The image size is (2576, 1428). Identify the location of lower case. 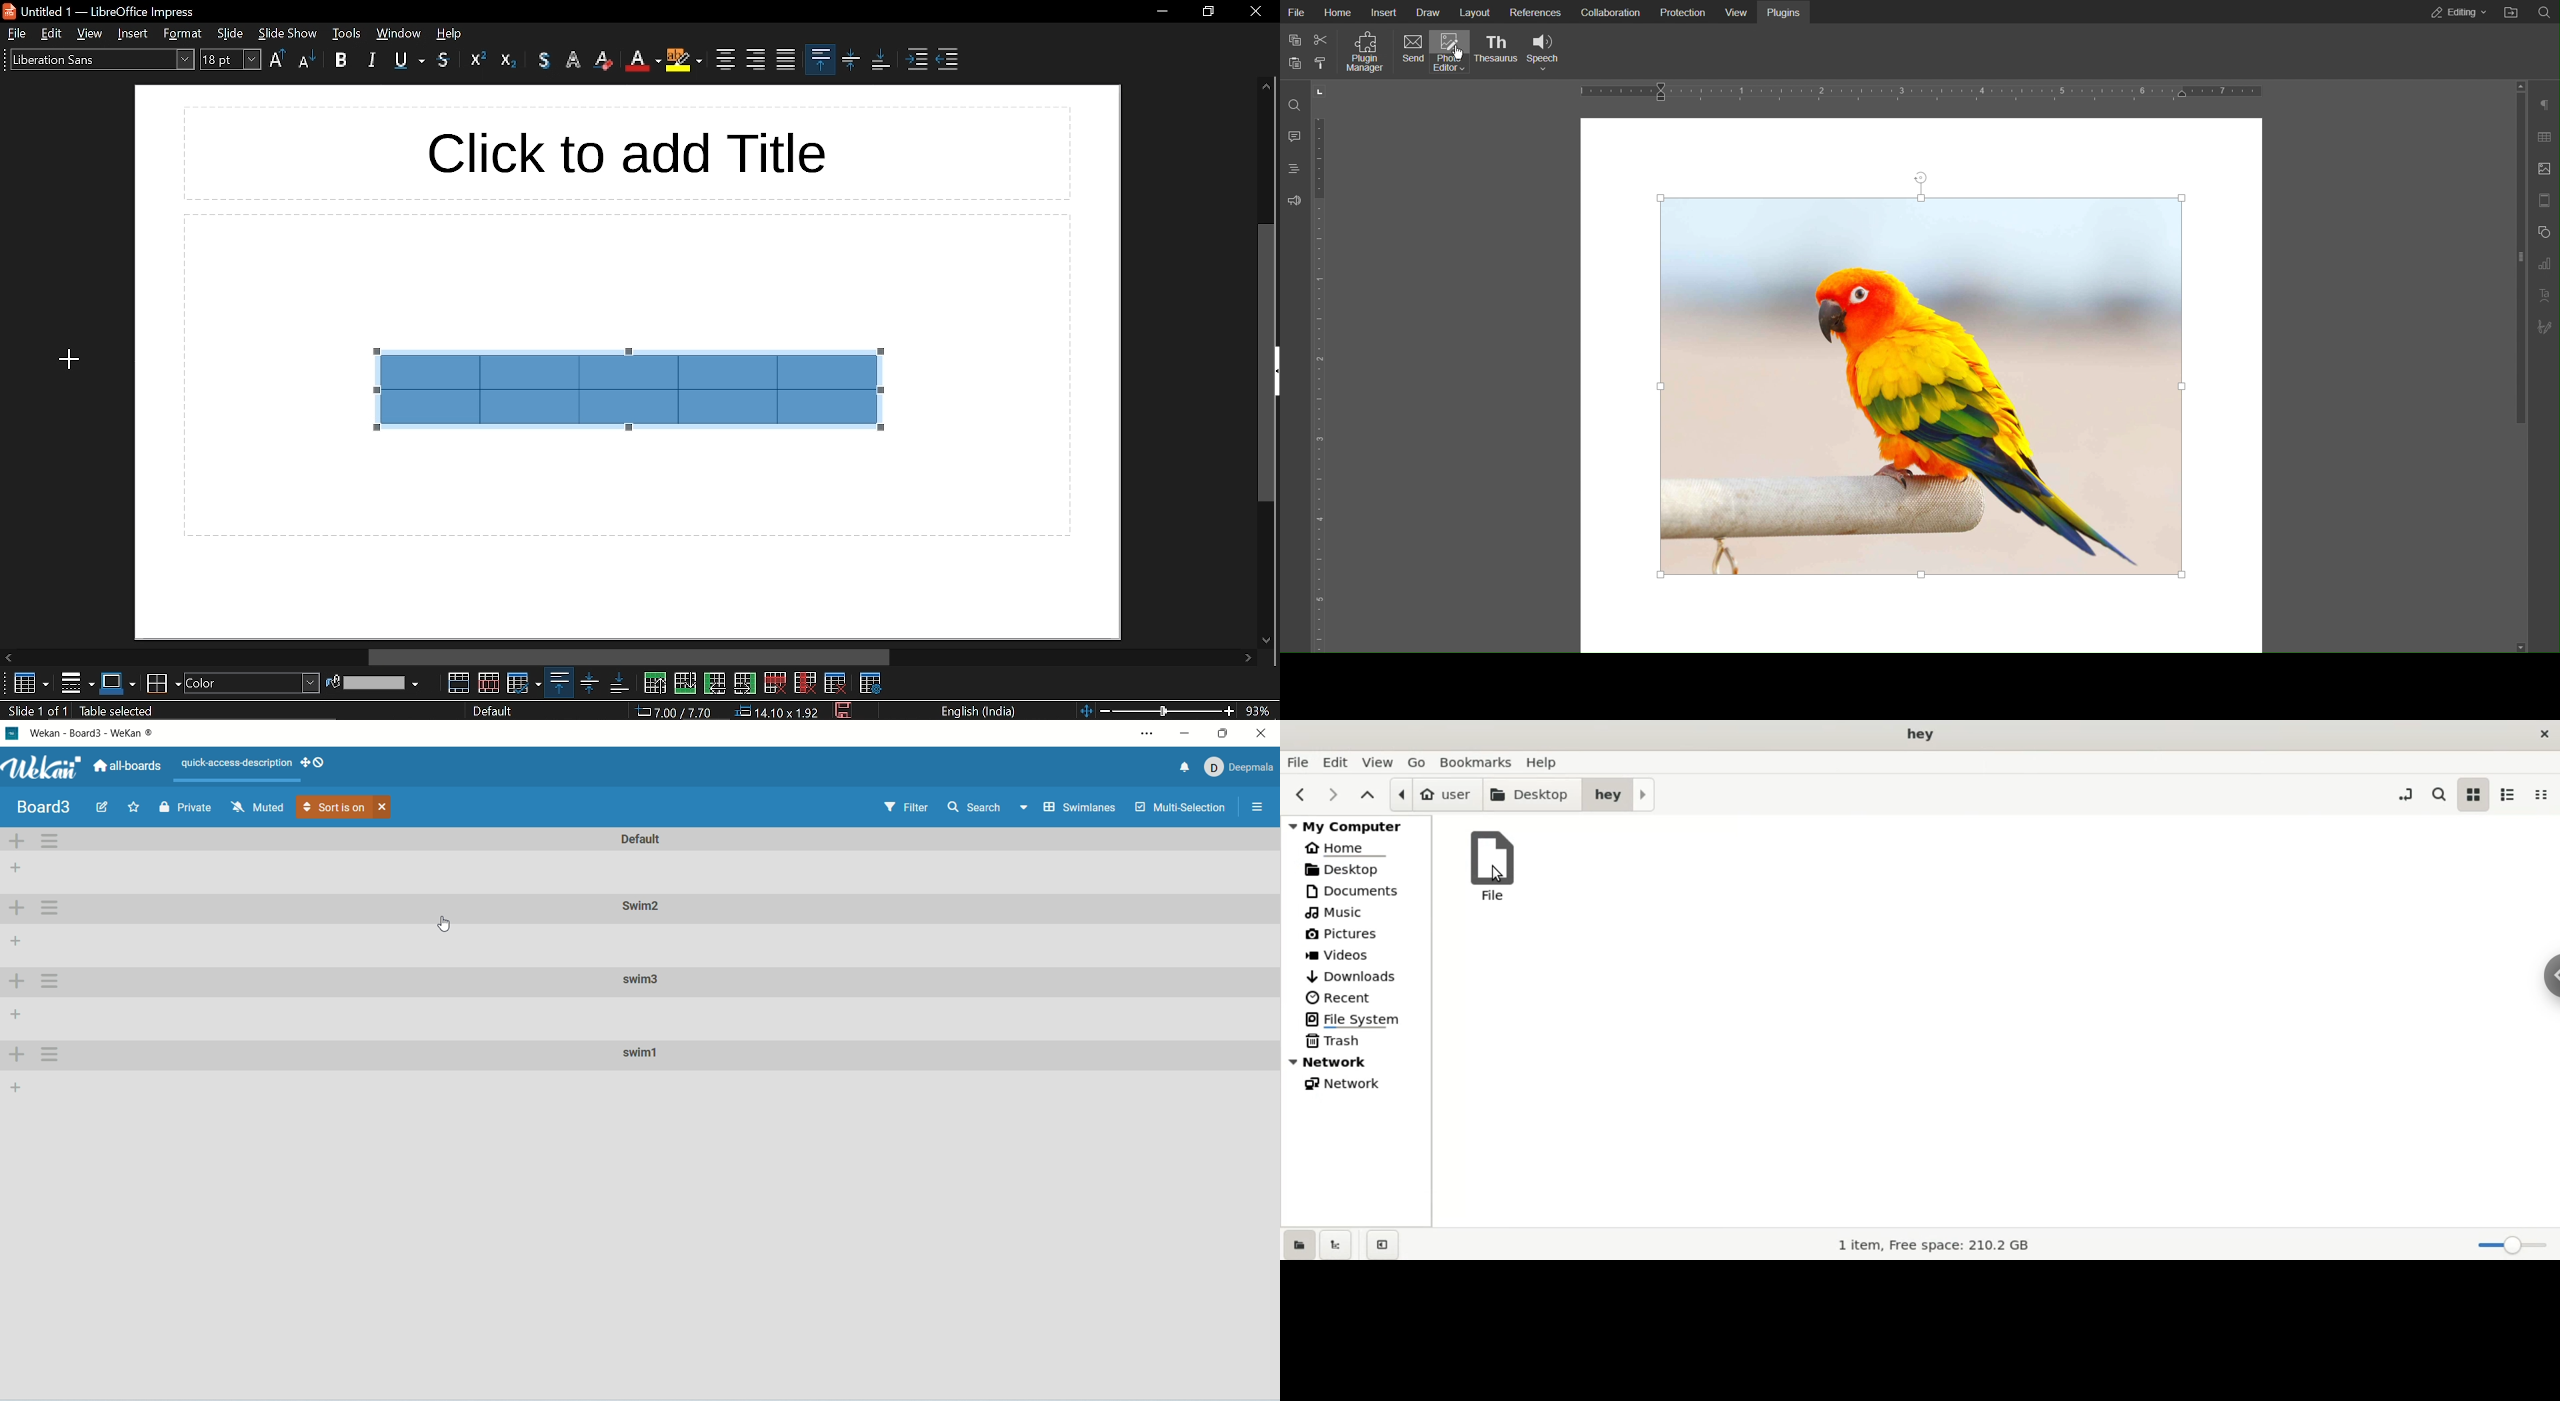
(309, 59).